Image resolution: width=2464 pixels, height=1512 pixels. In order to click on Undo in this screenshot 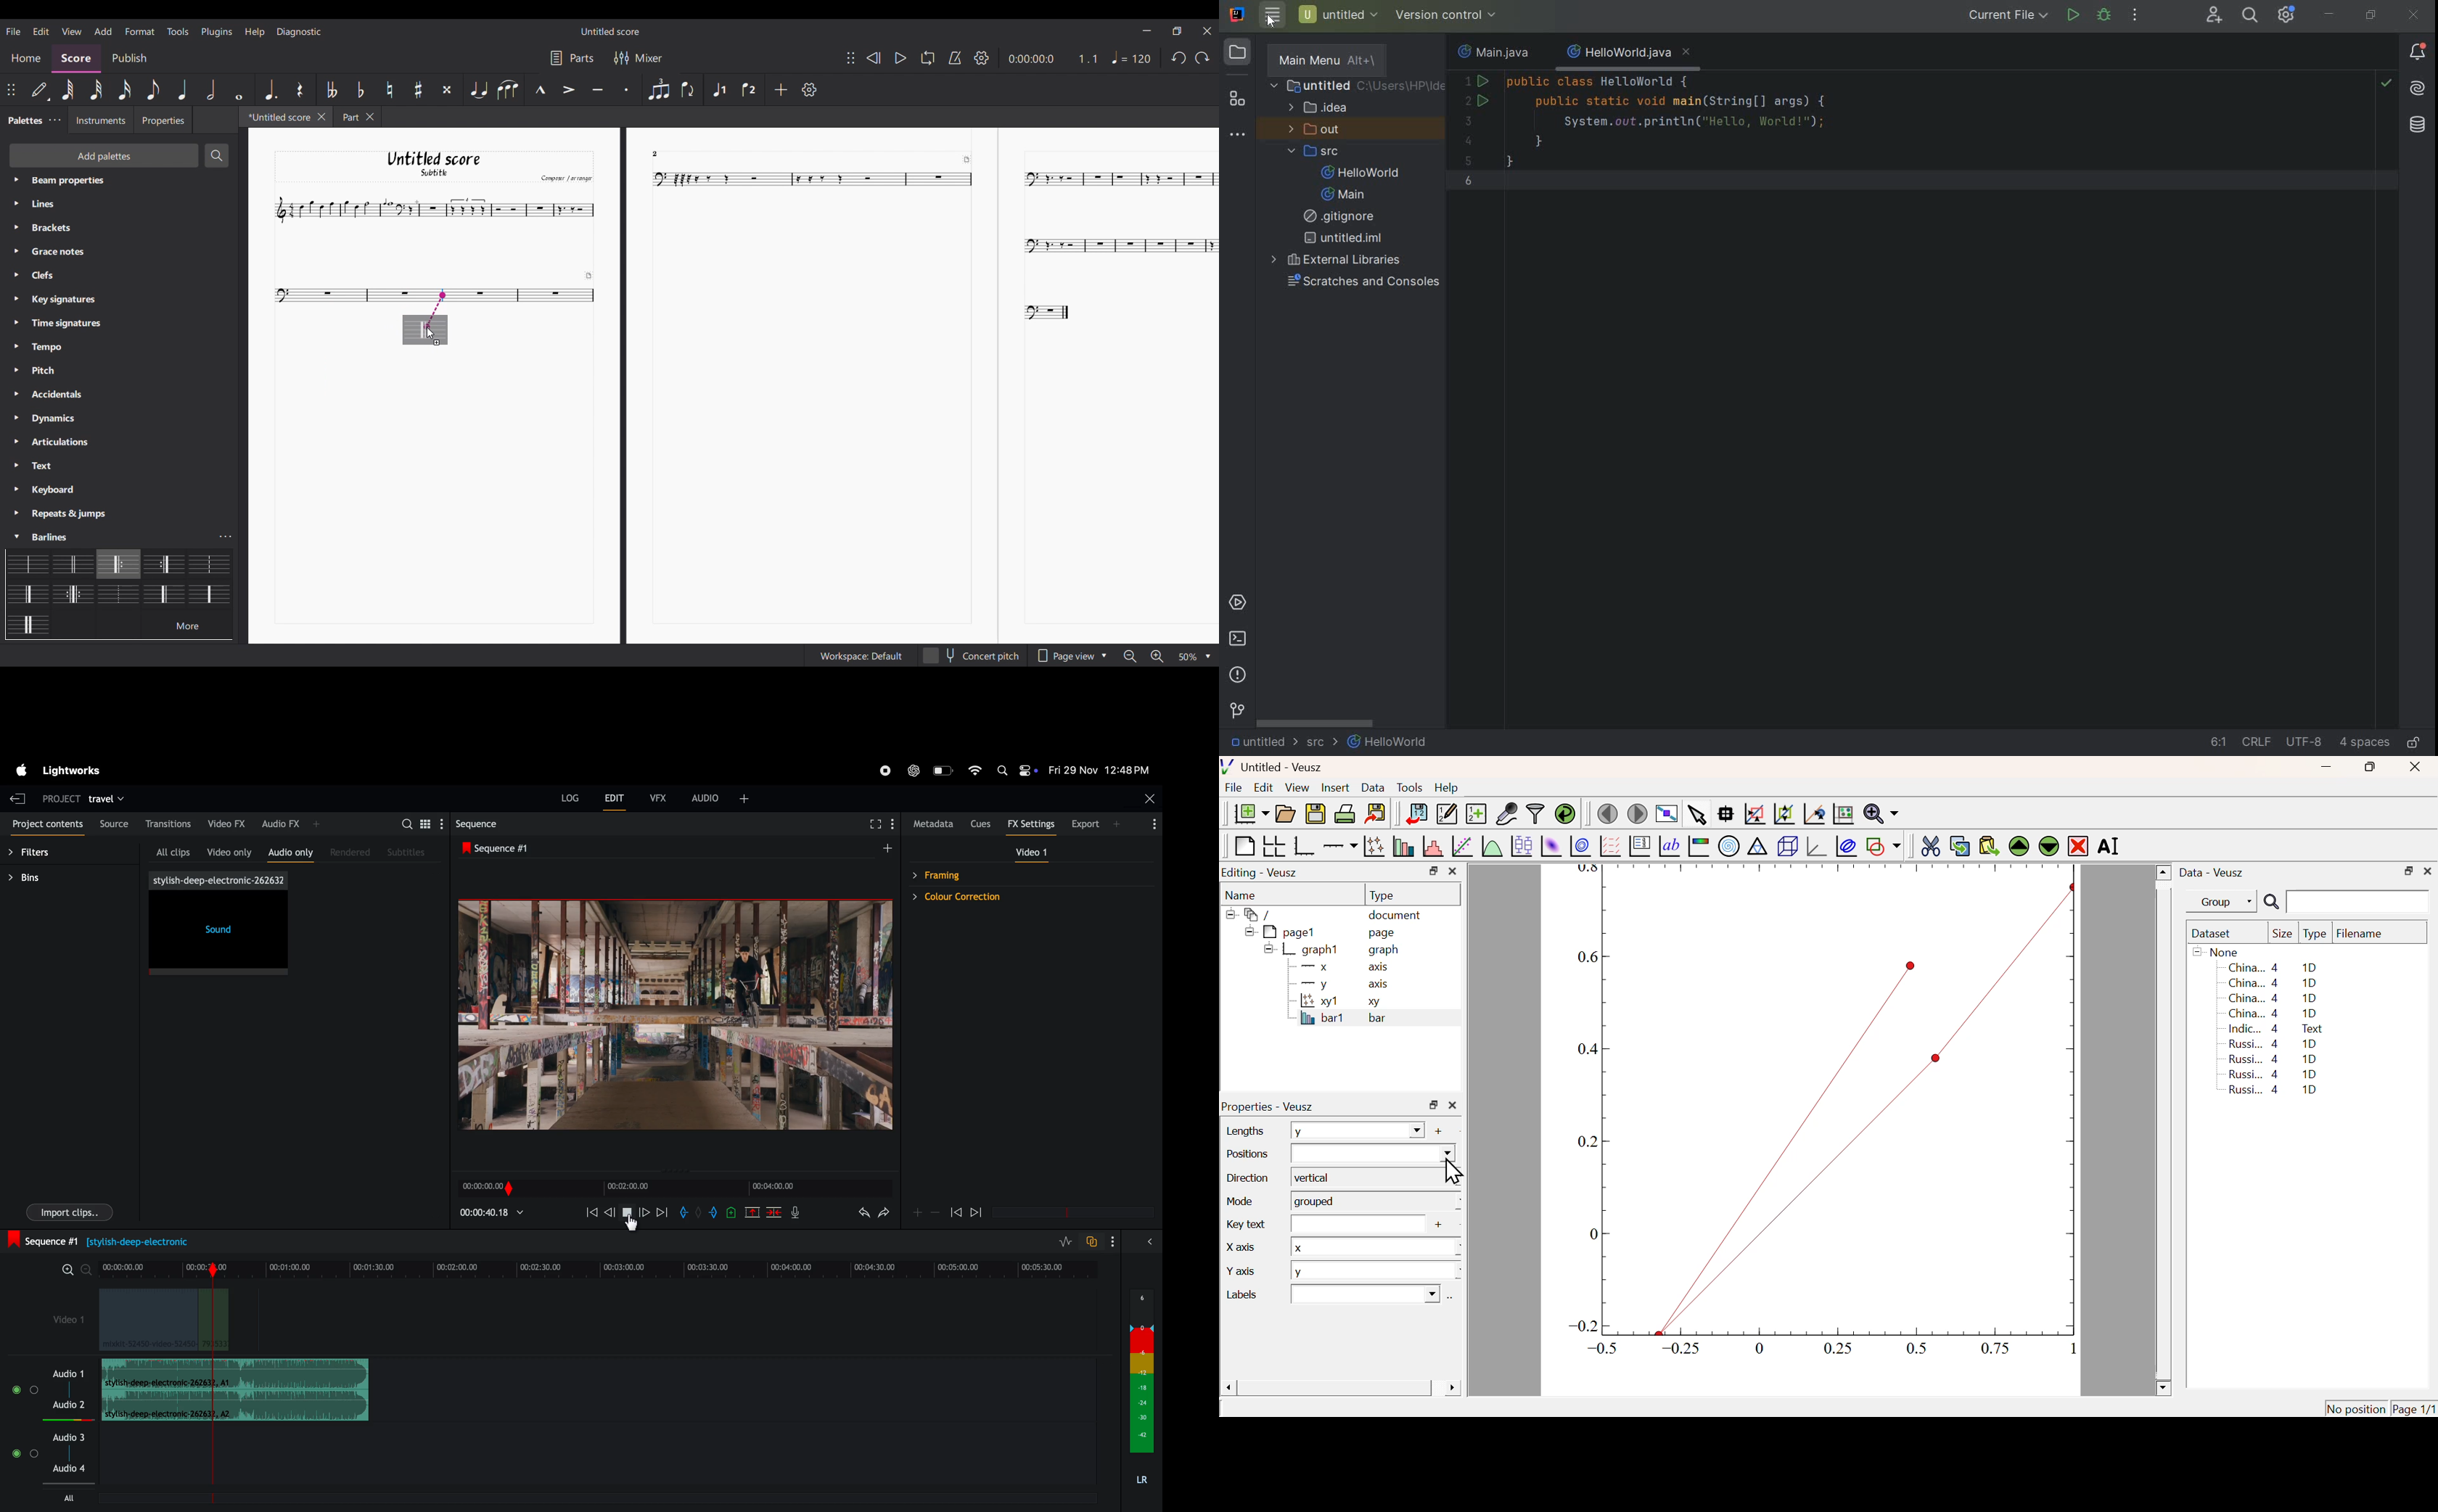, I will do `click(1178, 58)`.